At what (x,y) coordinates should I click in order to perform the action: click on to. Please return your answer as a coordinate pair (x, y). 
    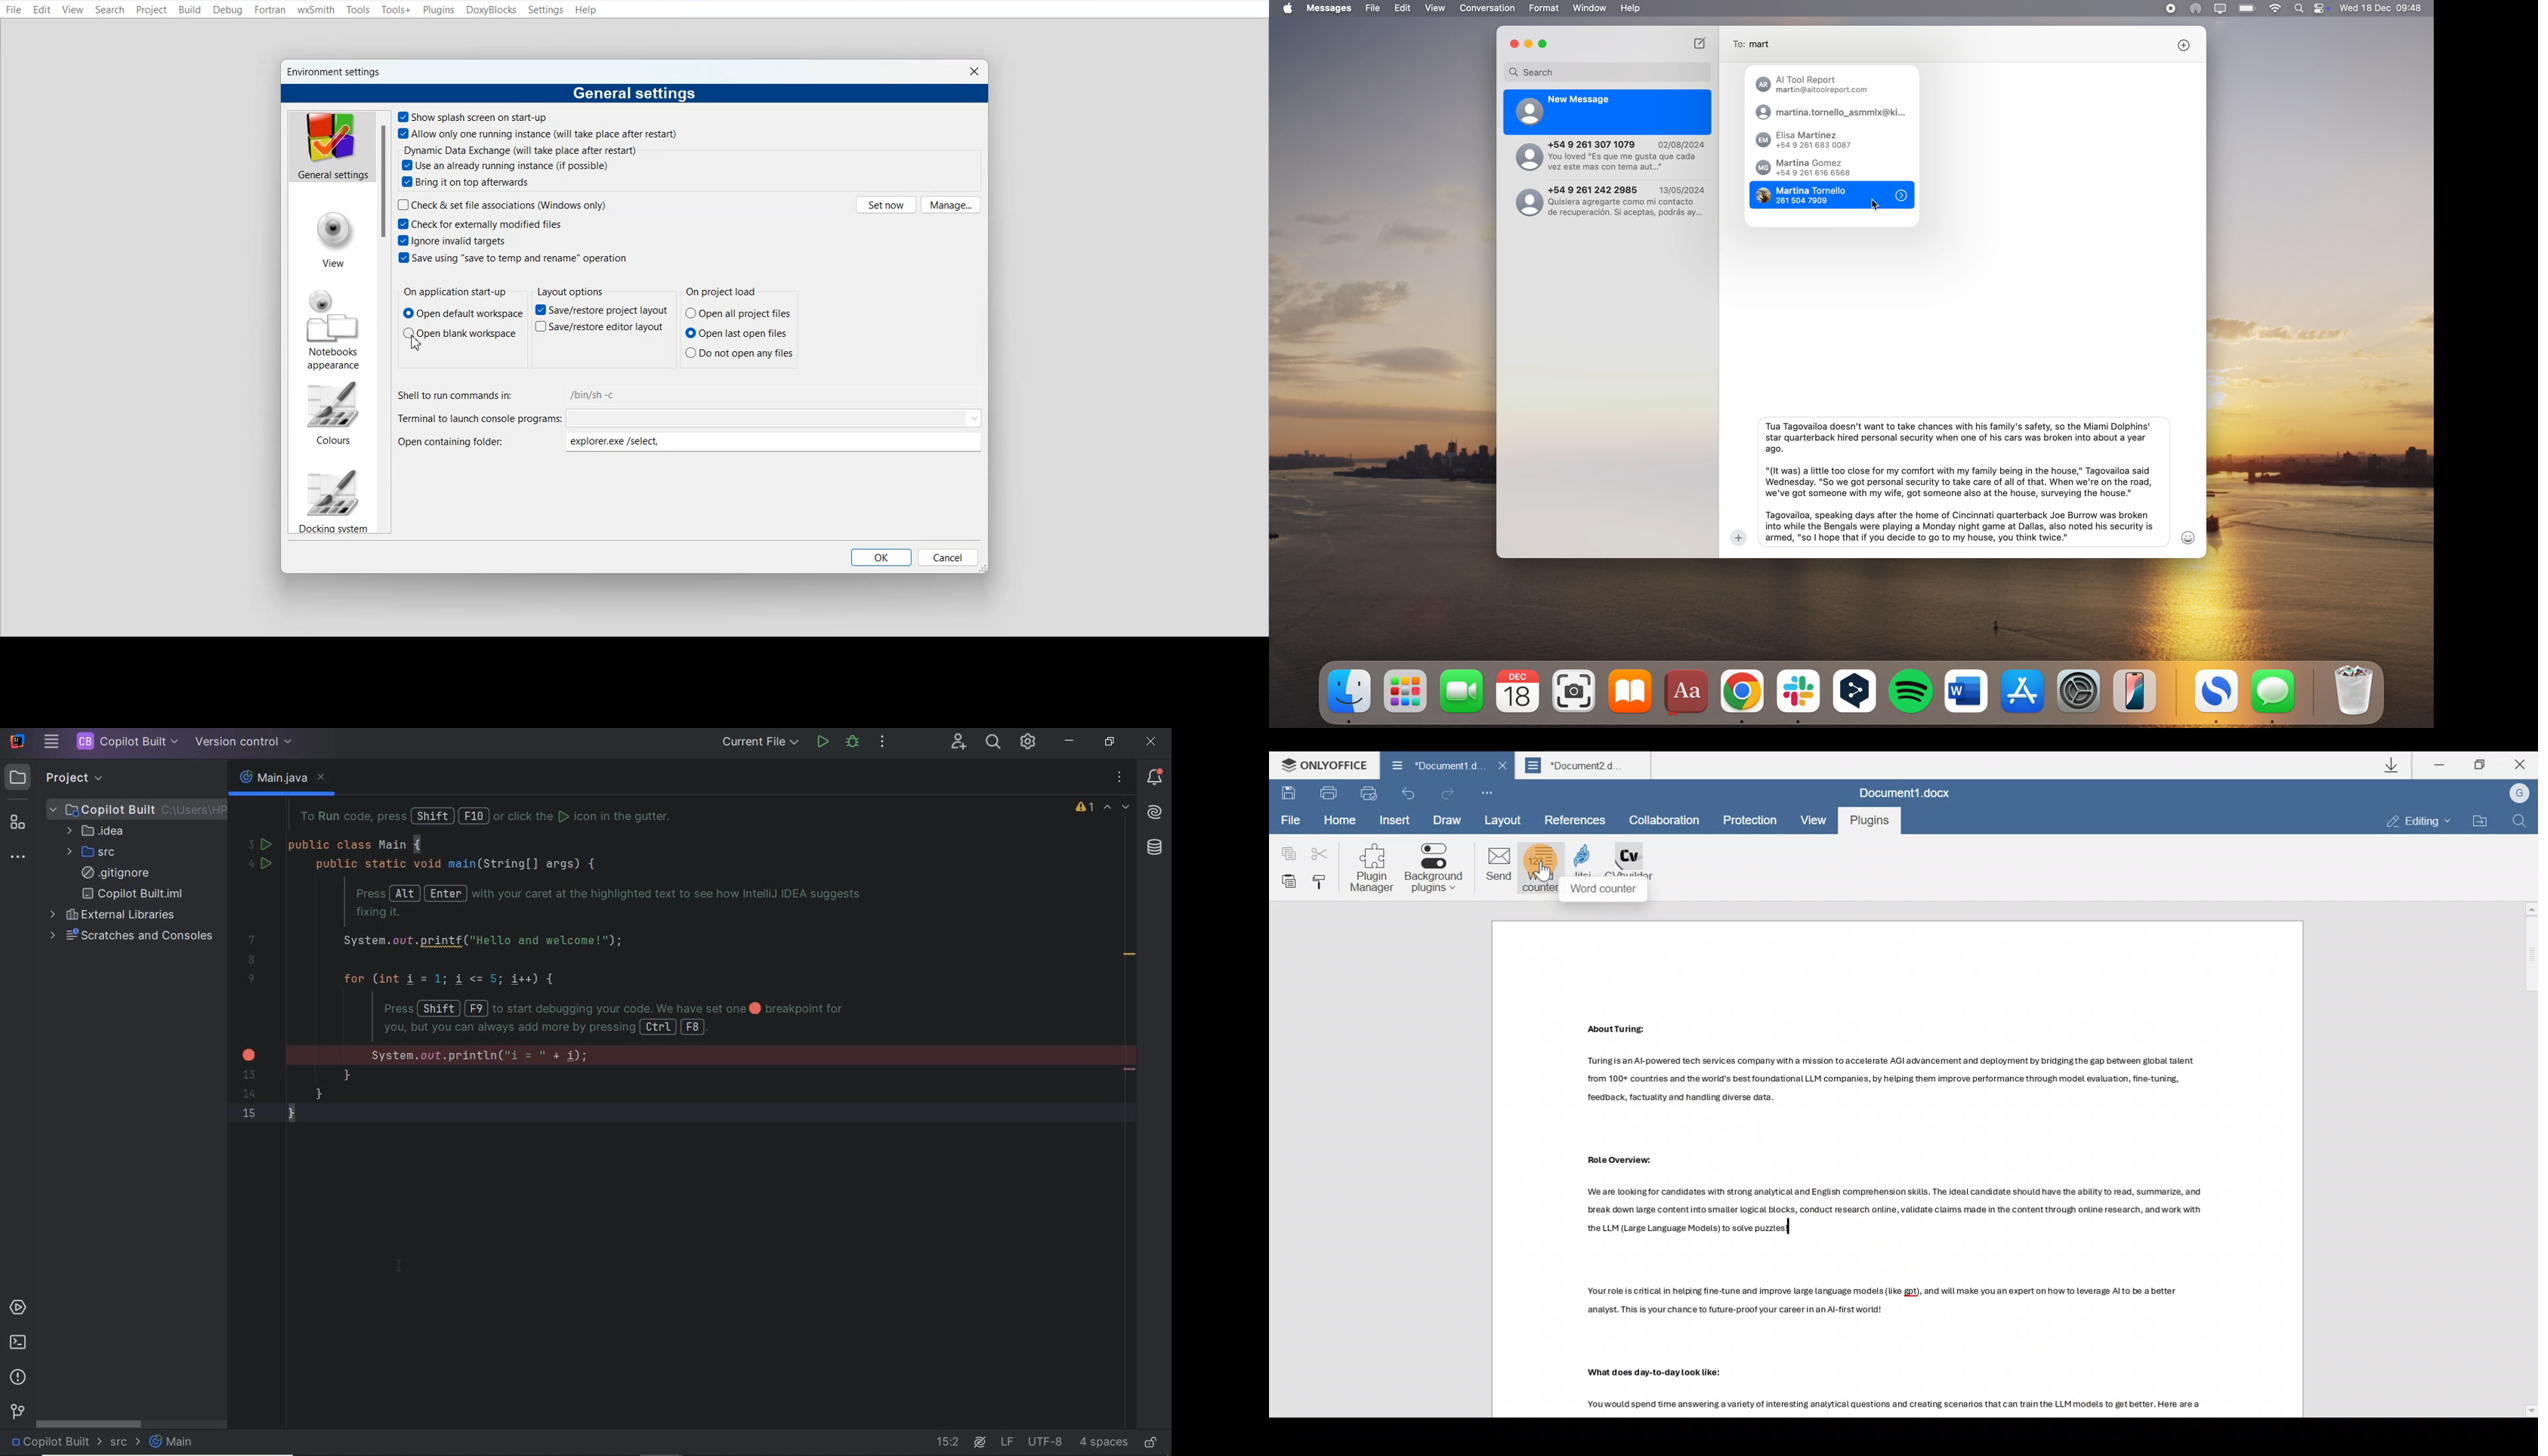
    Looking at the image, I should click on (1756, 44).